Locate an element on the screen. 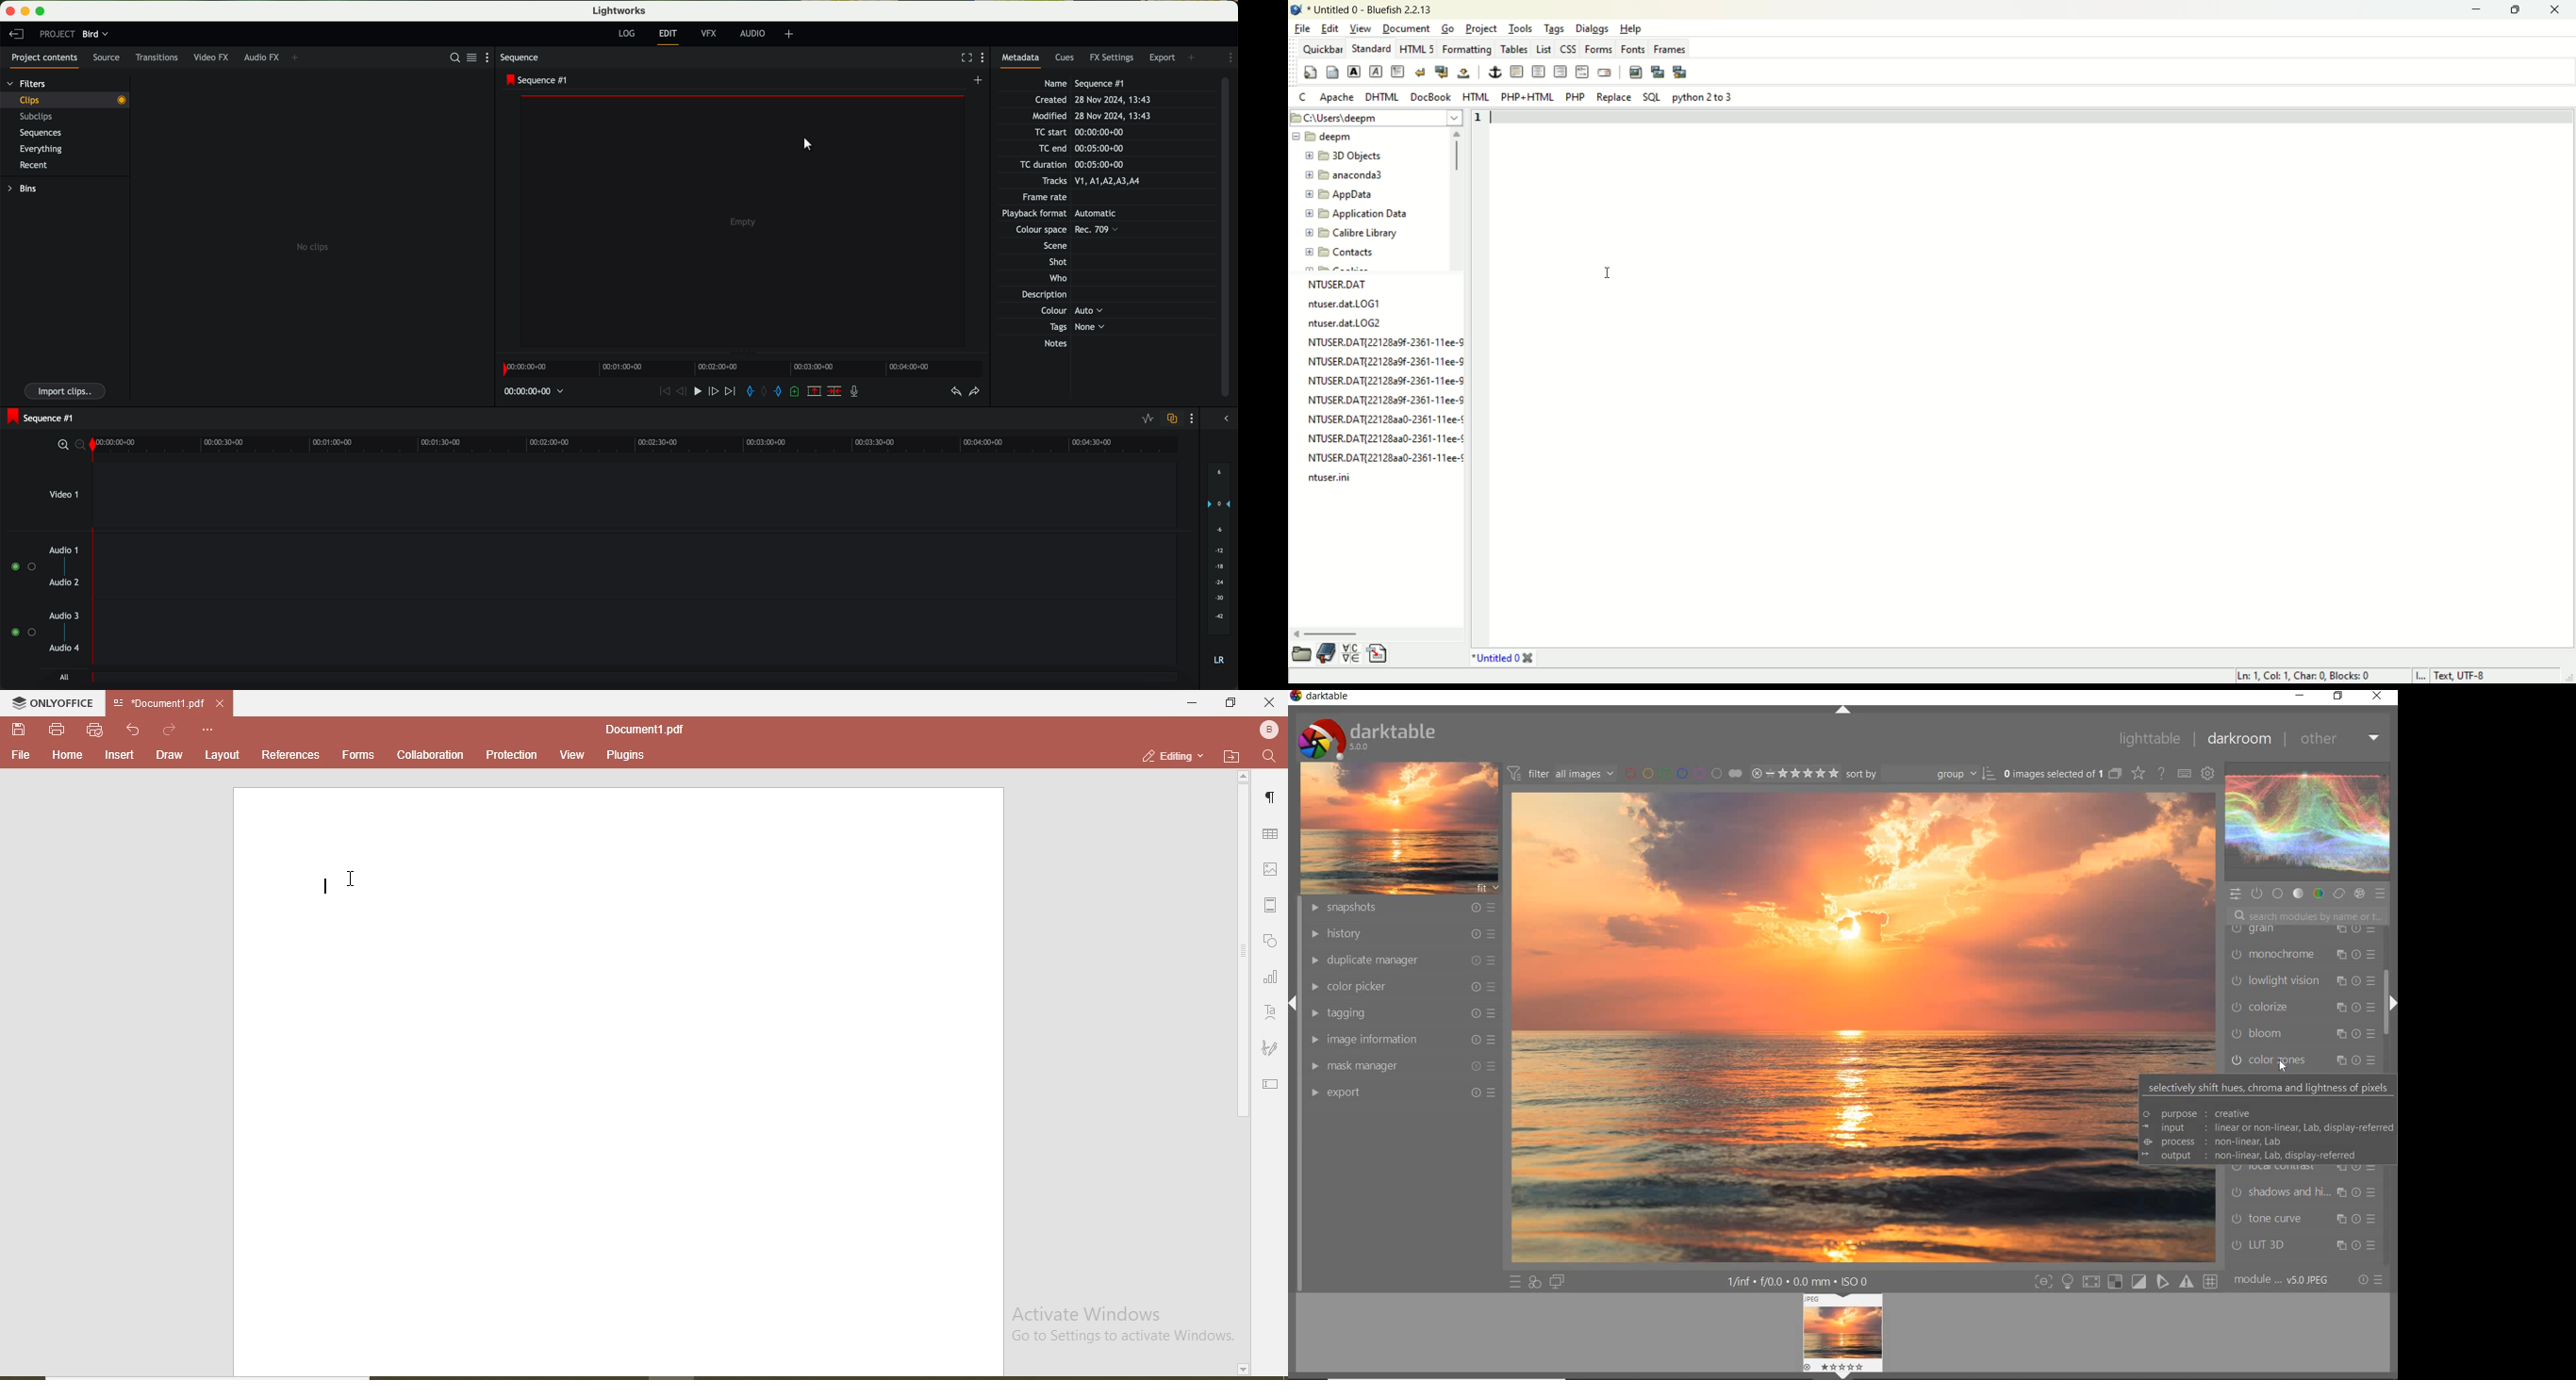 This screenshot has width=2576, height=1400. colorize is located at coordinates (2303, 1009).